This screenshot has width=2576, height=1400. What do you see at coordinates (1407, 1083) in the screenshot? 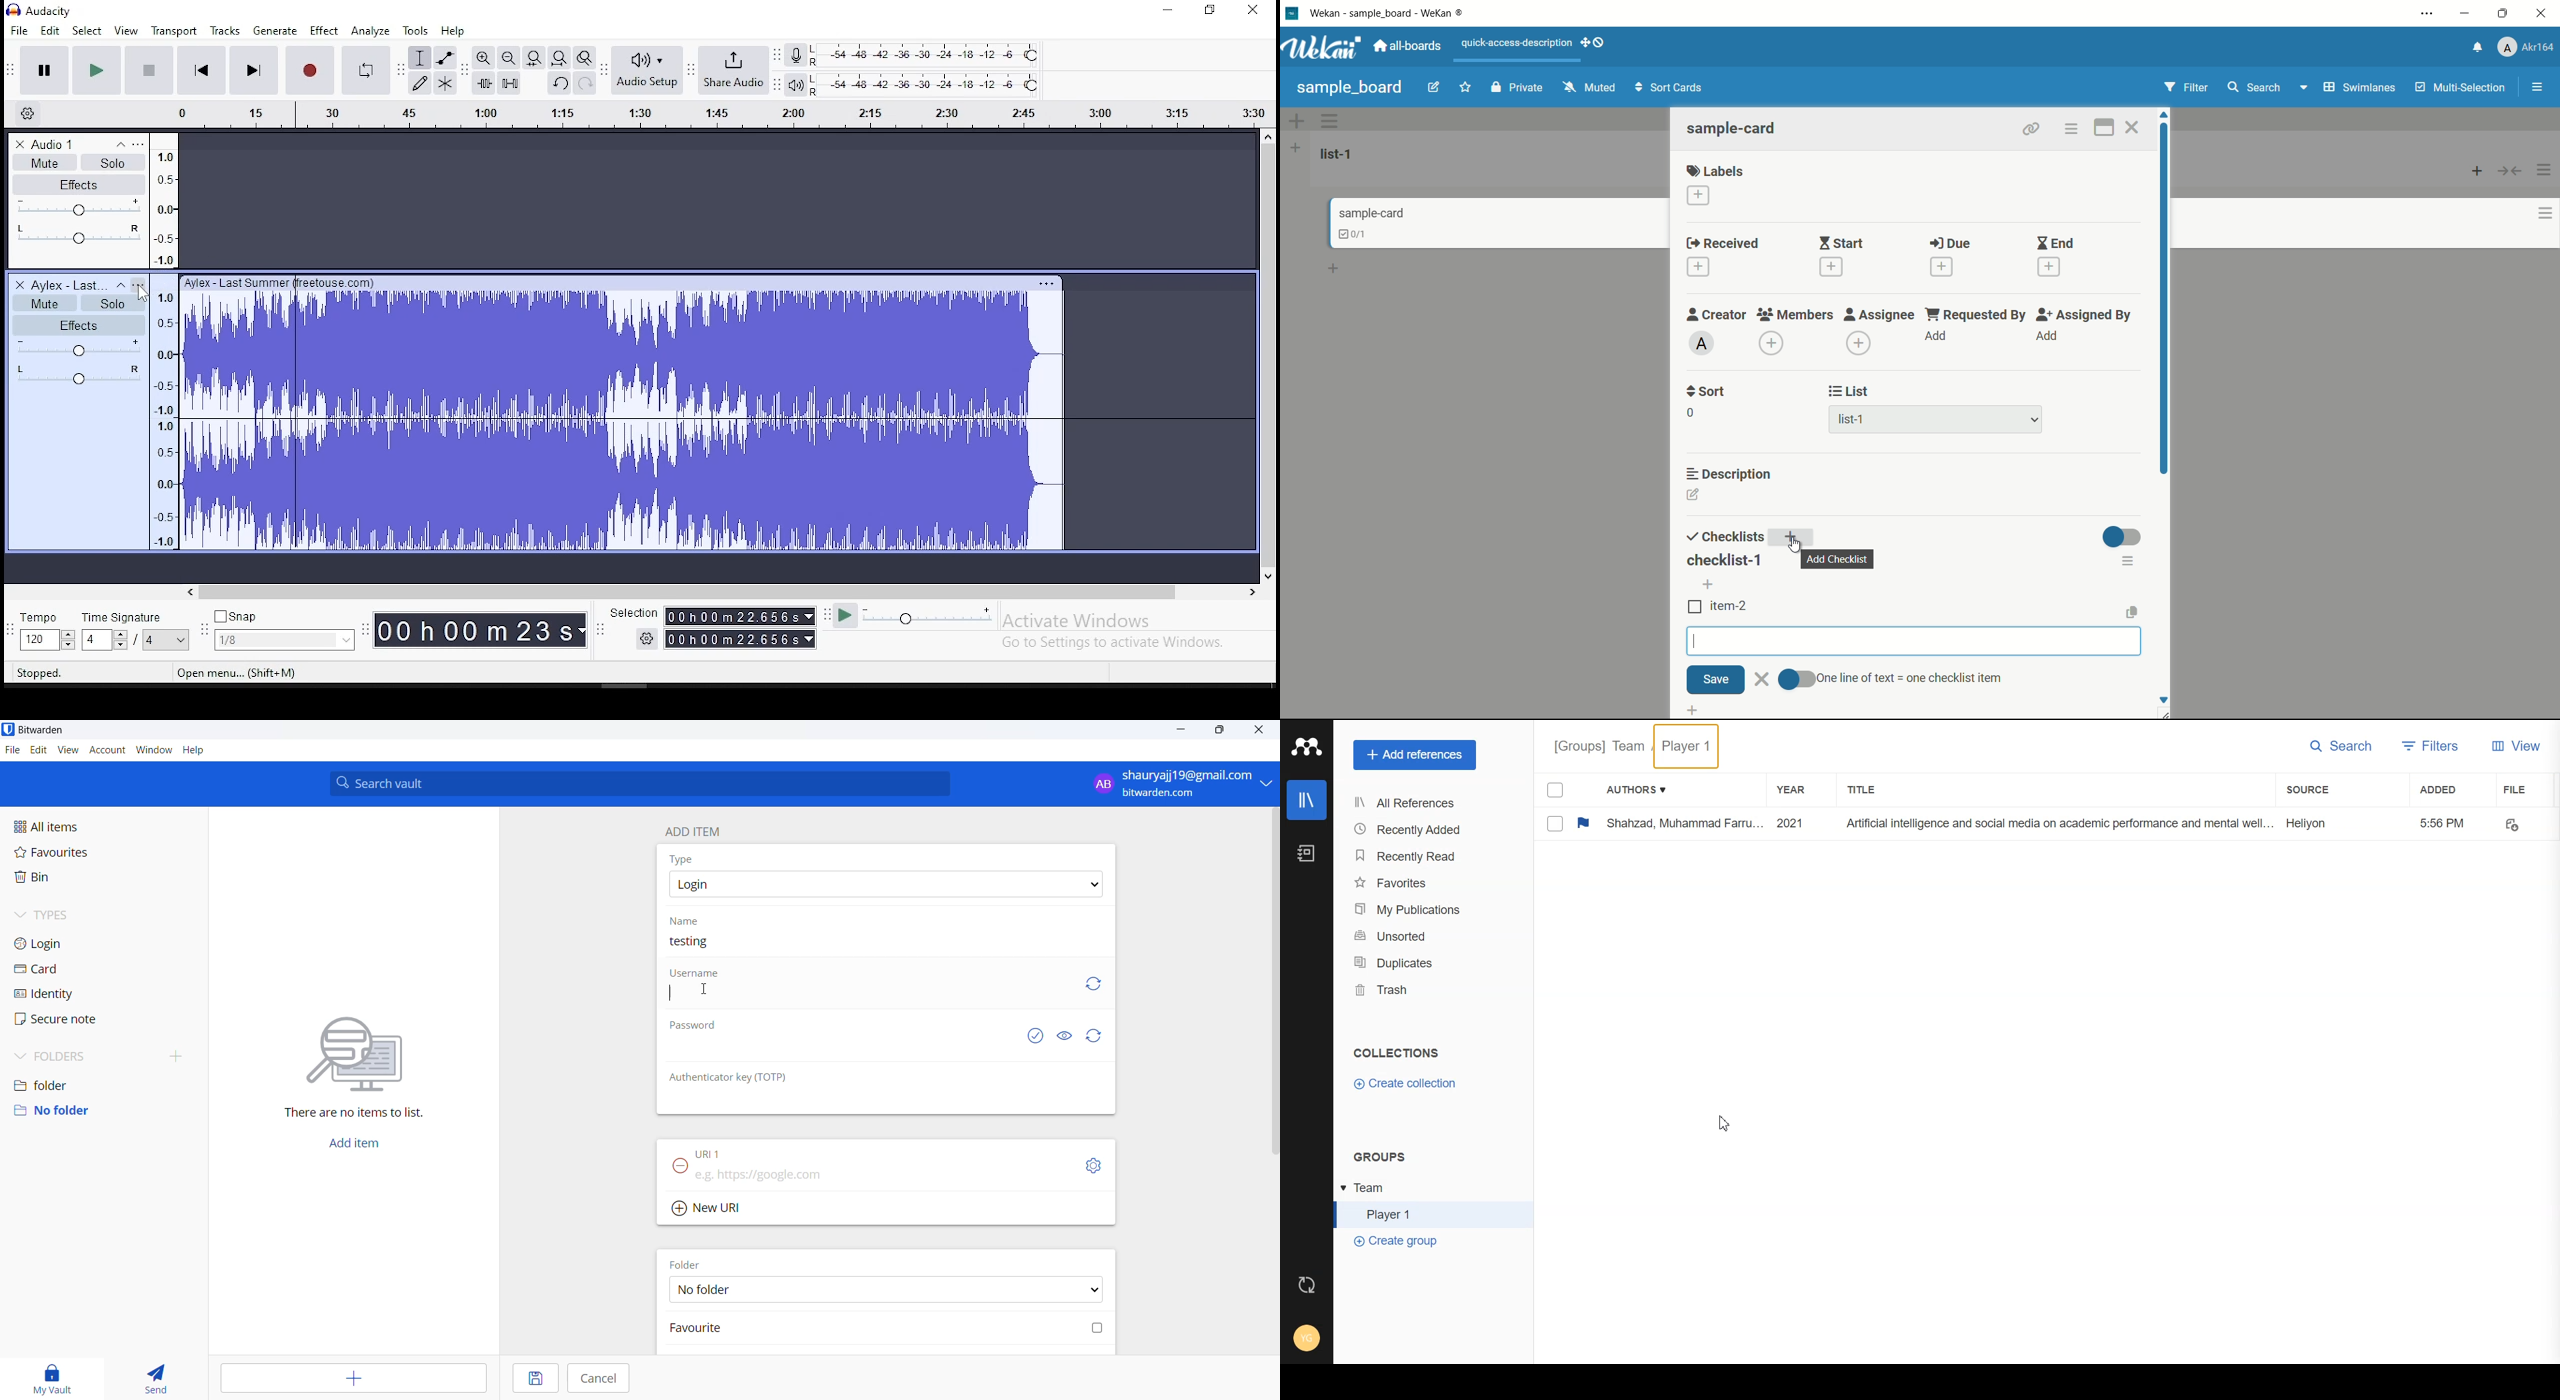
I see `Create collection` at bounding box center [1407, 1083].